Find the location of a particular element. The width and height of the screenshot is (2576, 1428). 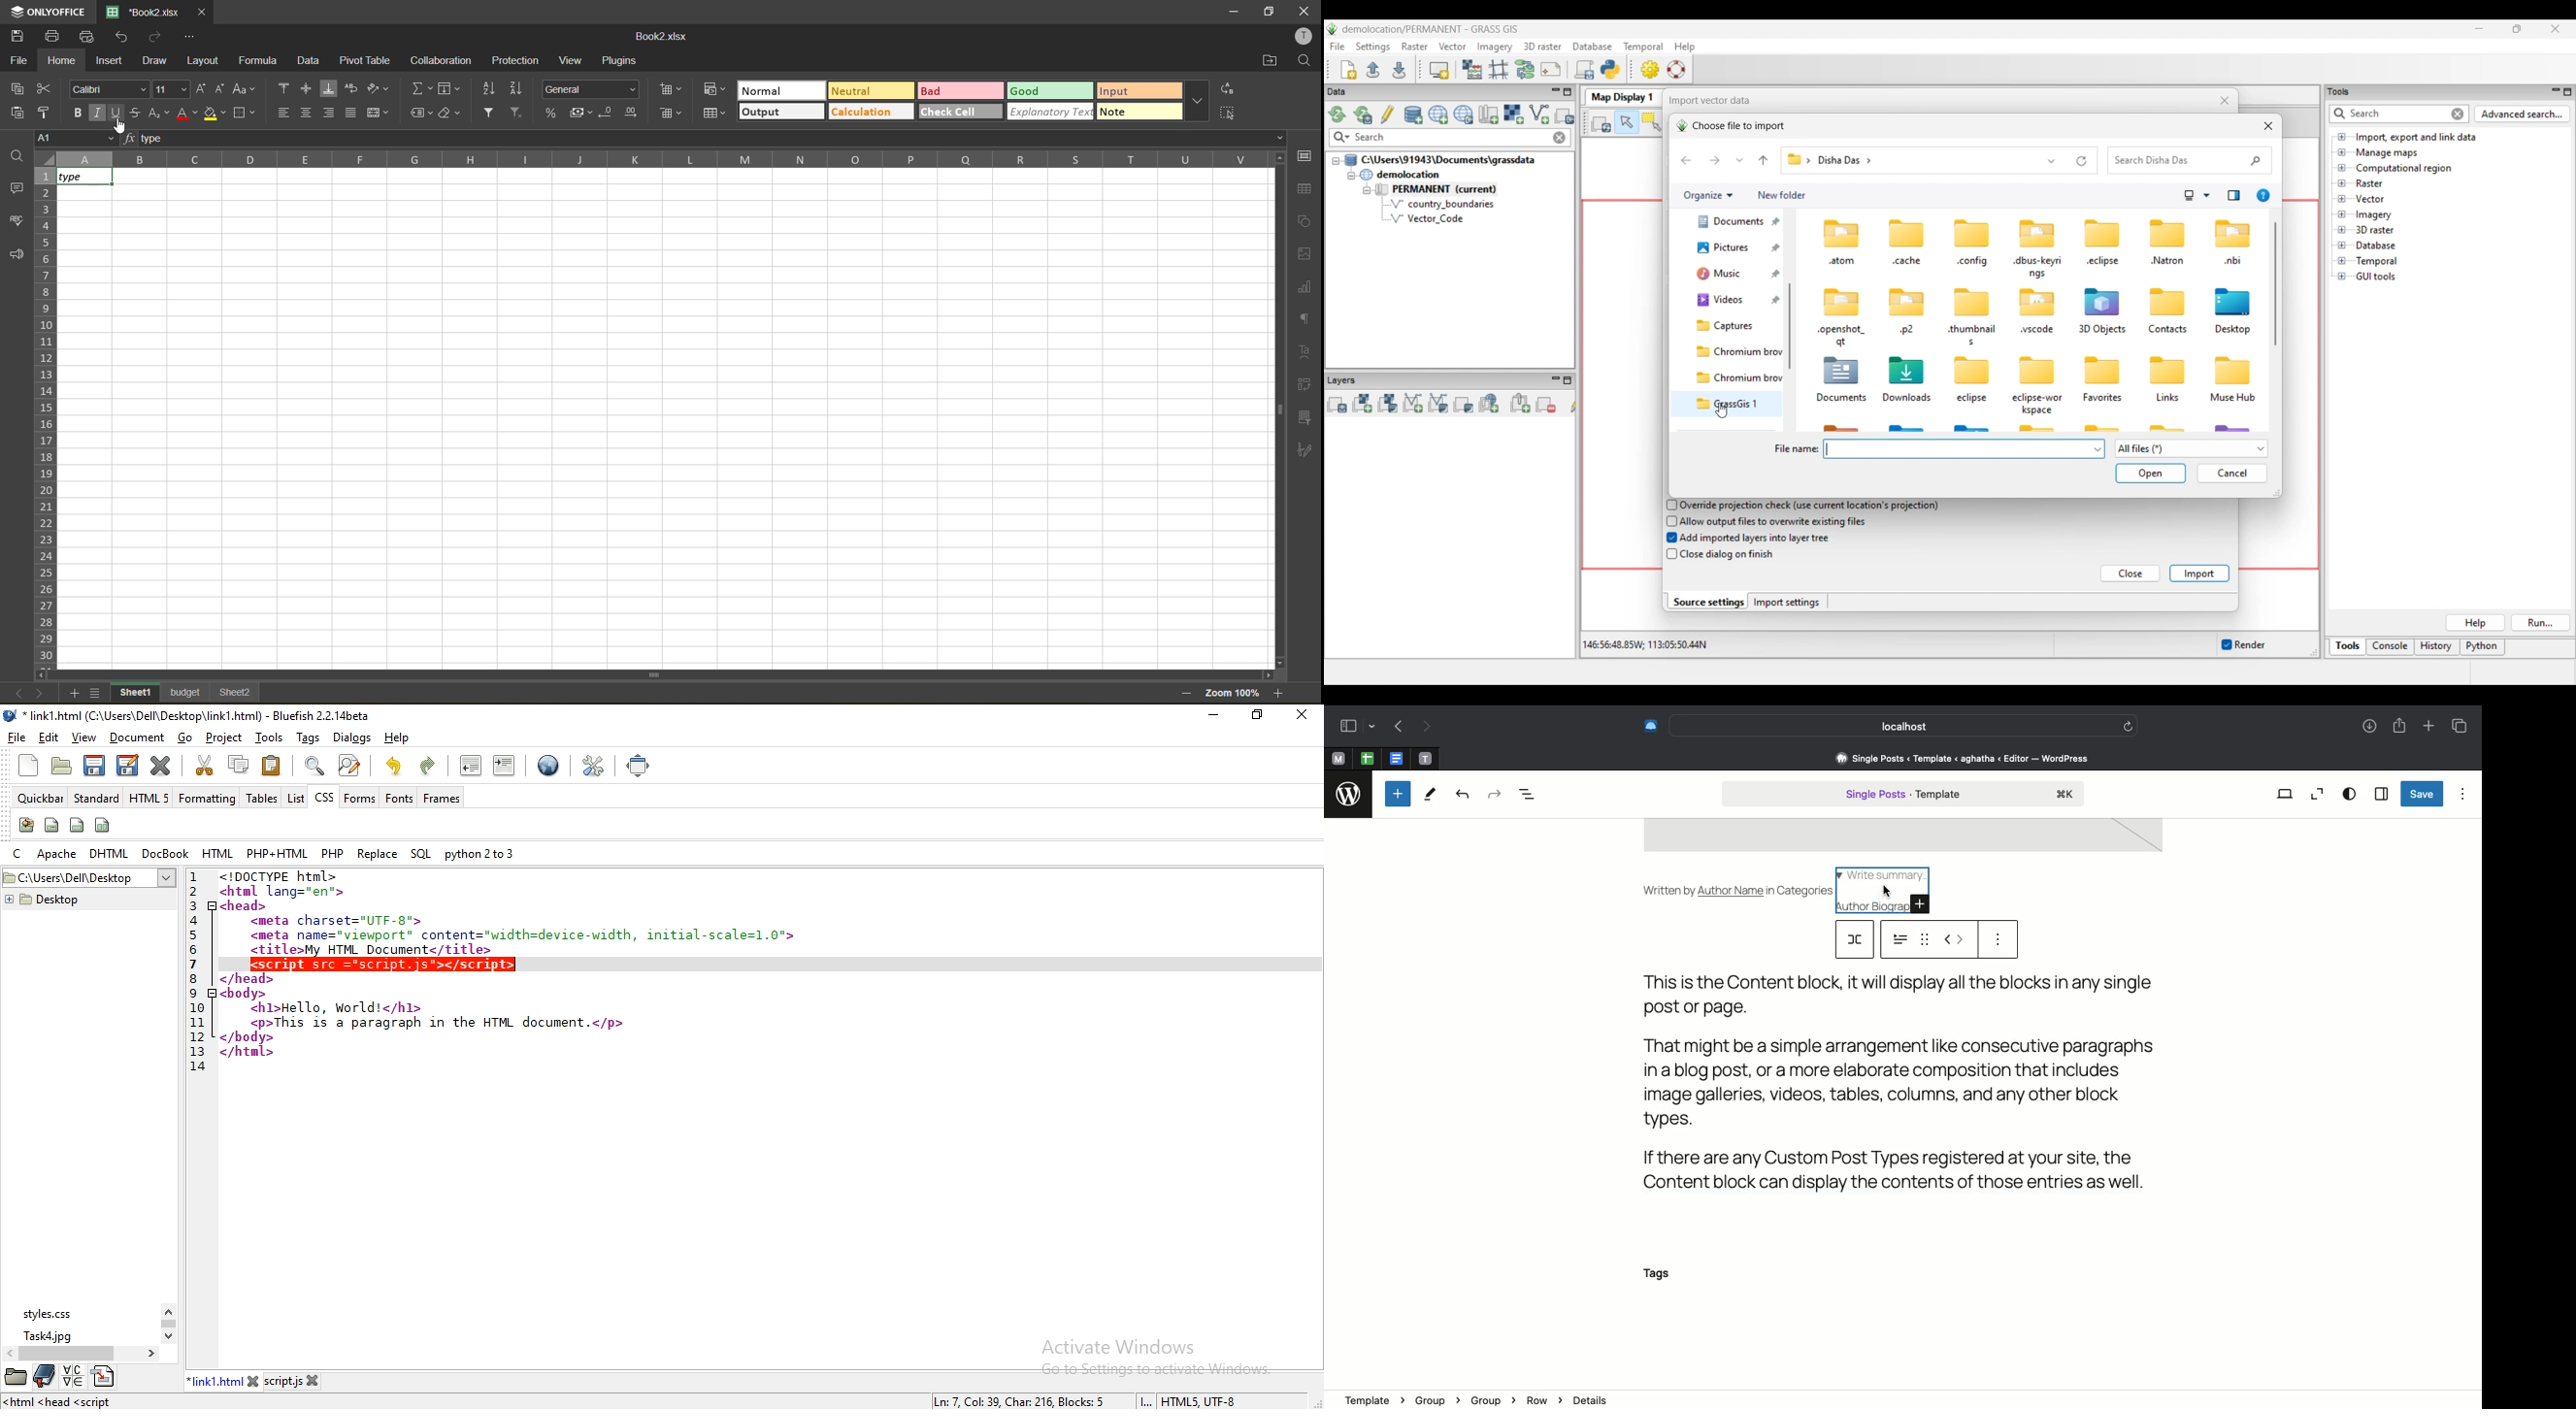

view is located at coordinates (573, 61).